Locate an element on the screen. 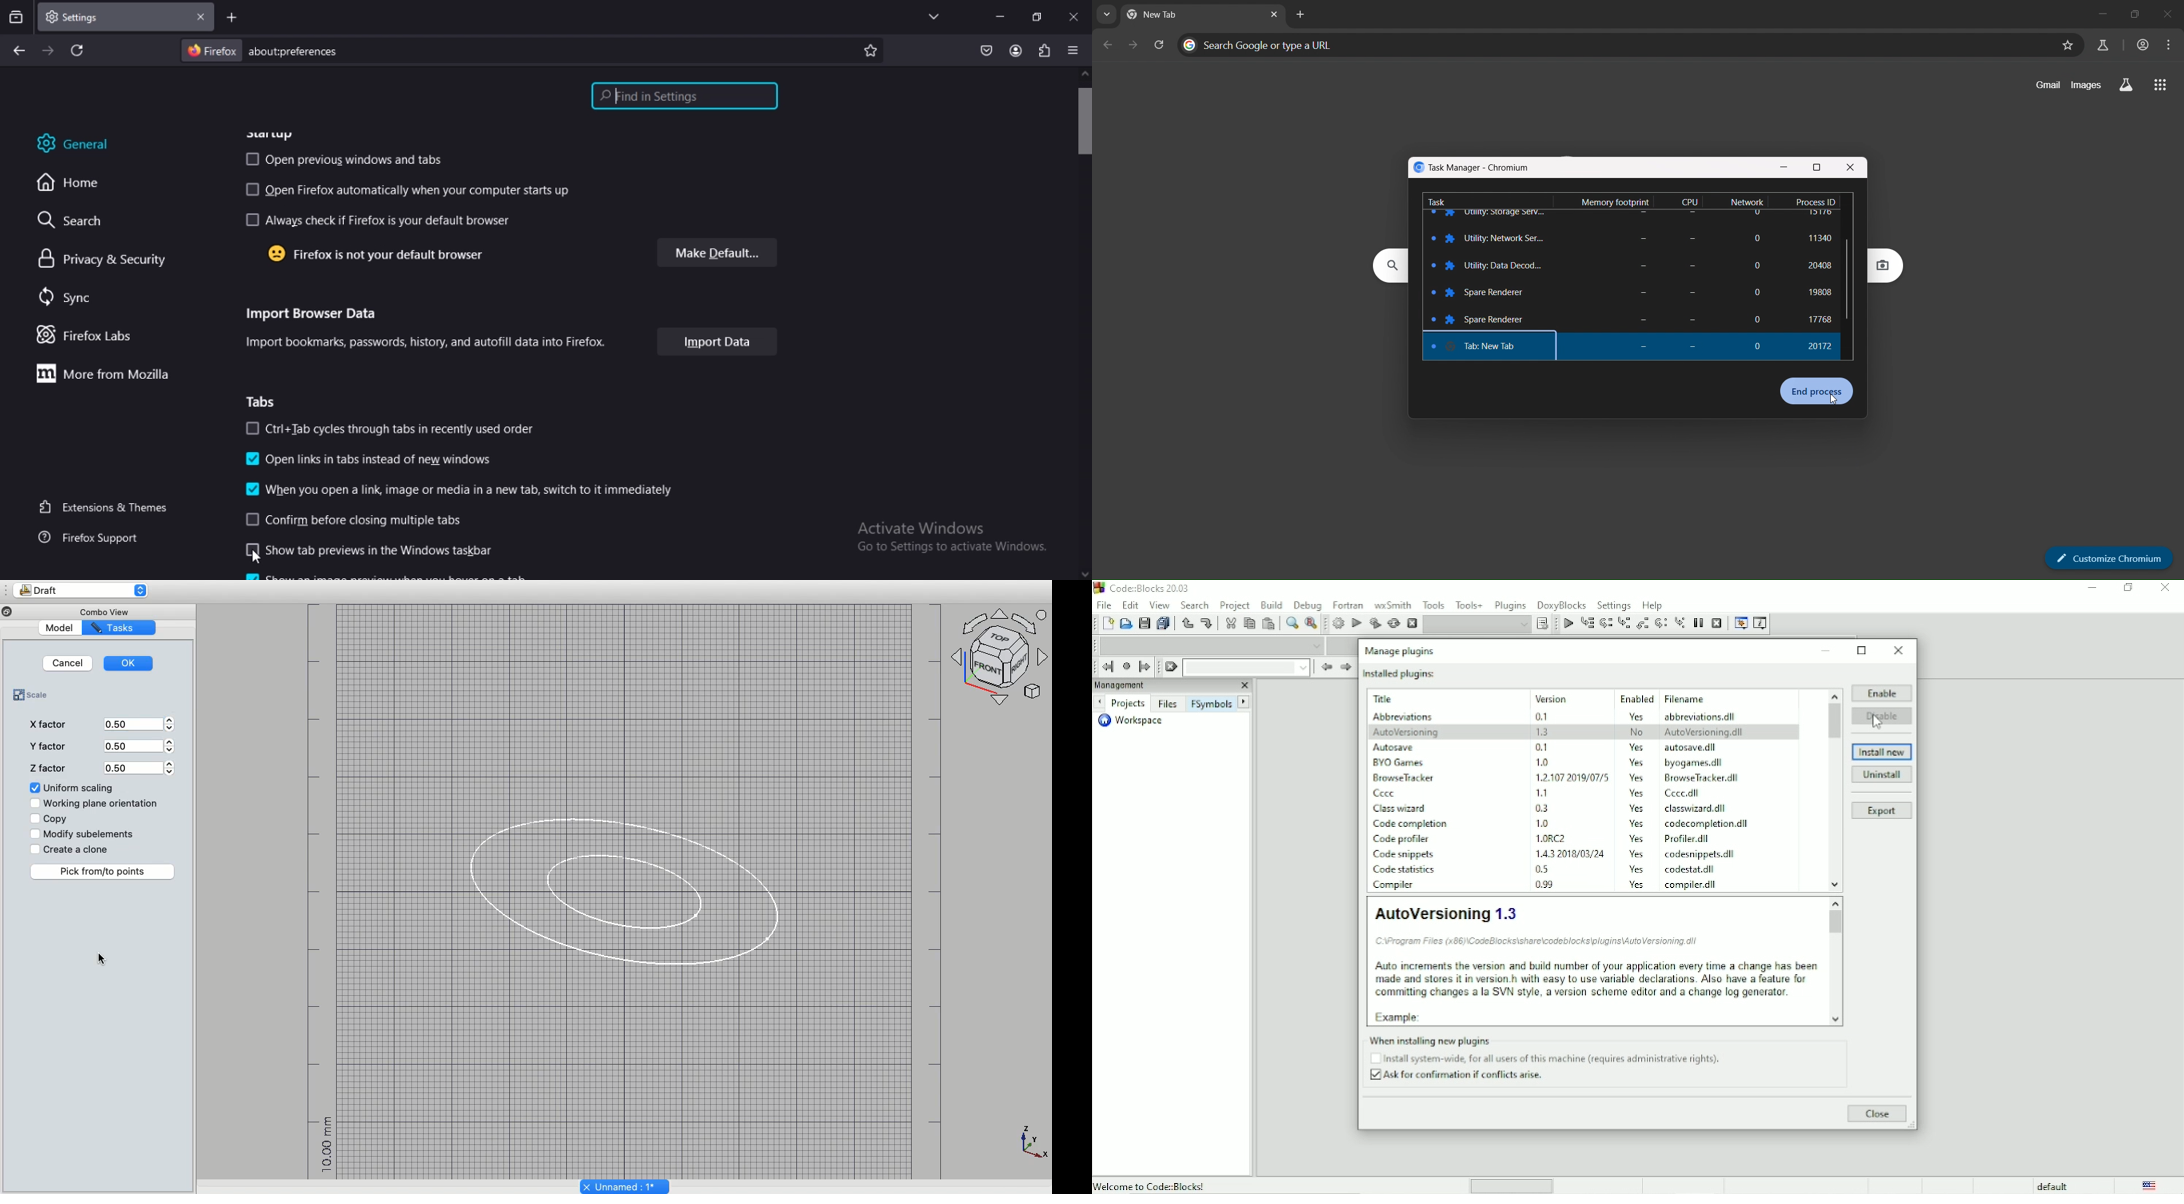 The width and height of the screenshot is (2184, 1204). show previous in the windows taskbar is located at coordinates (370, 549).